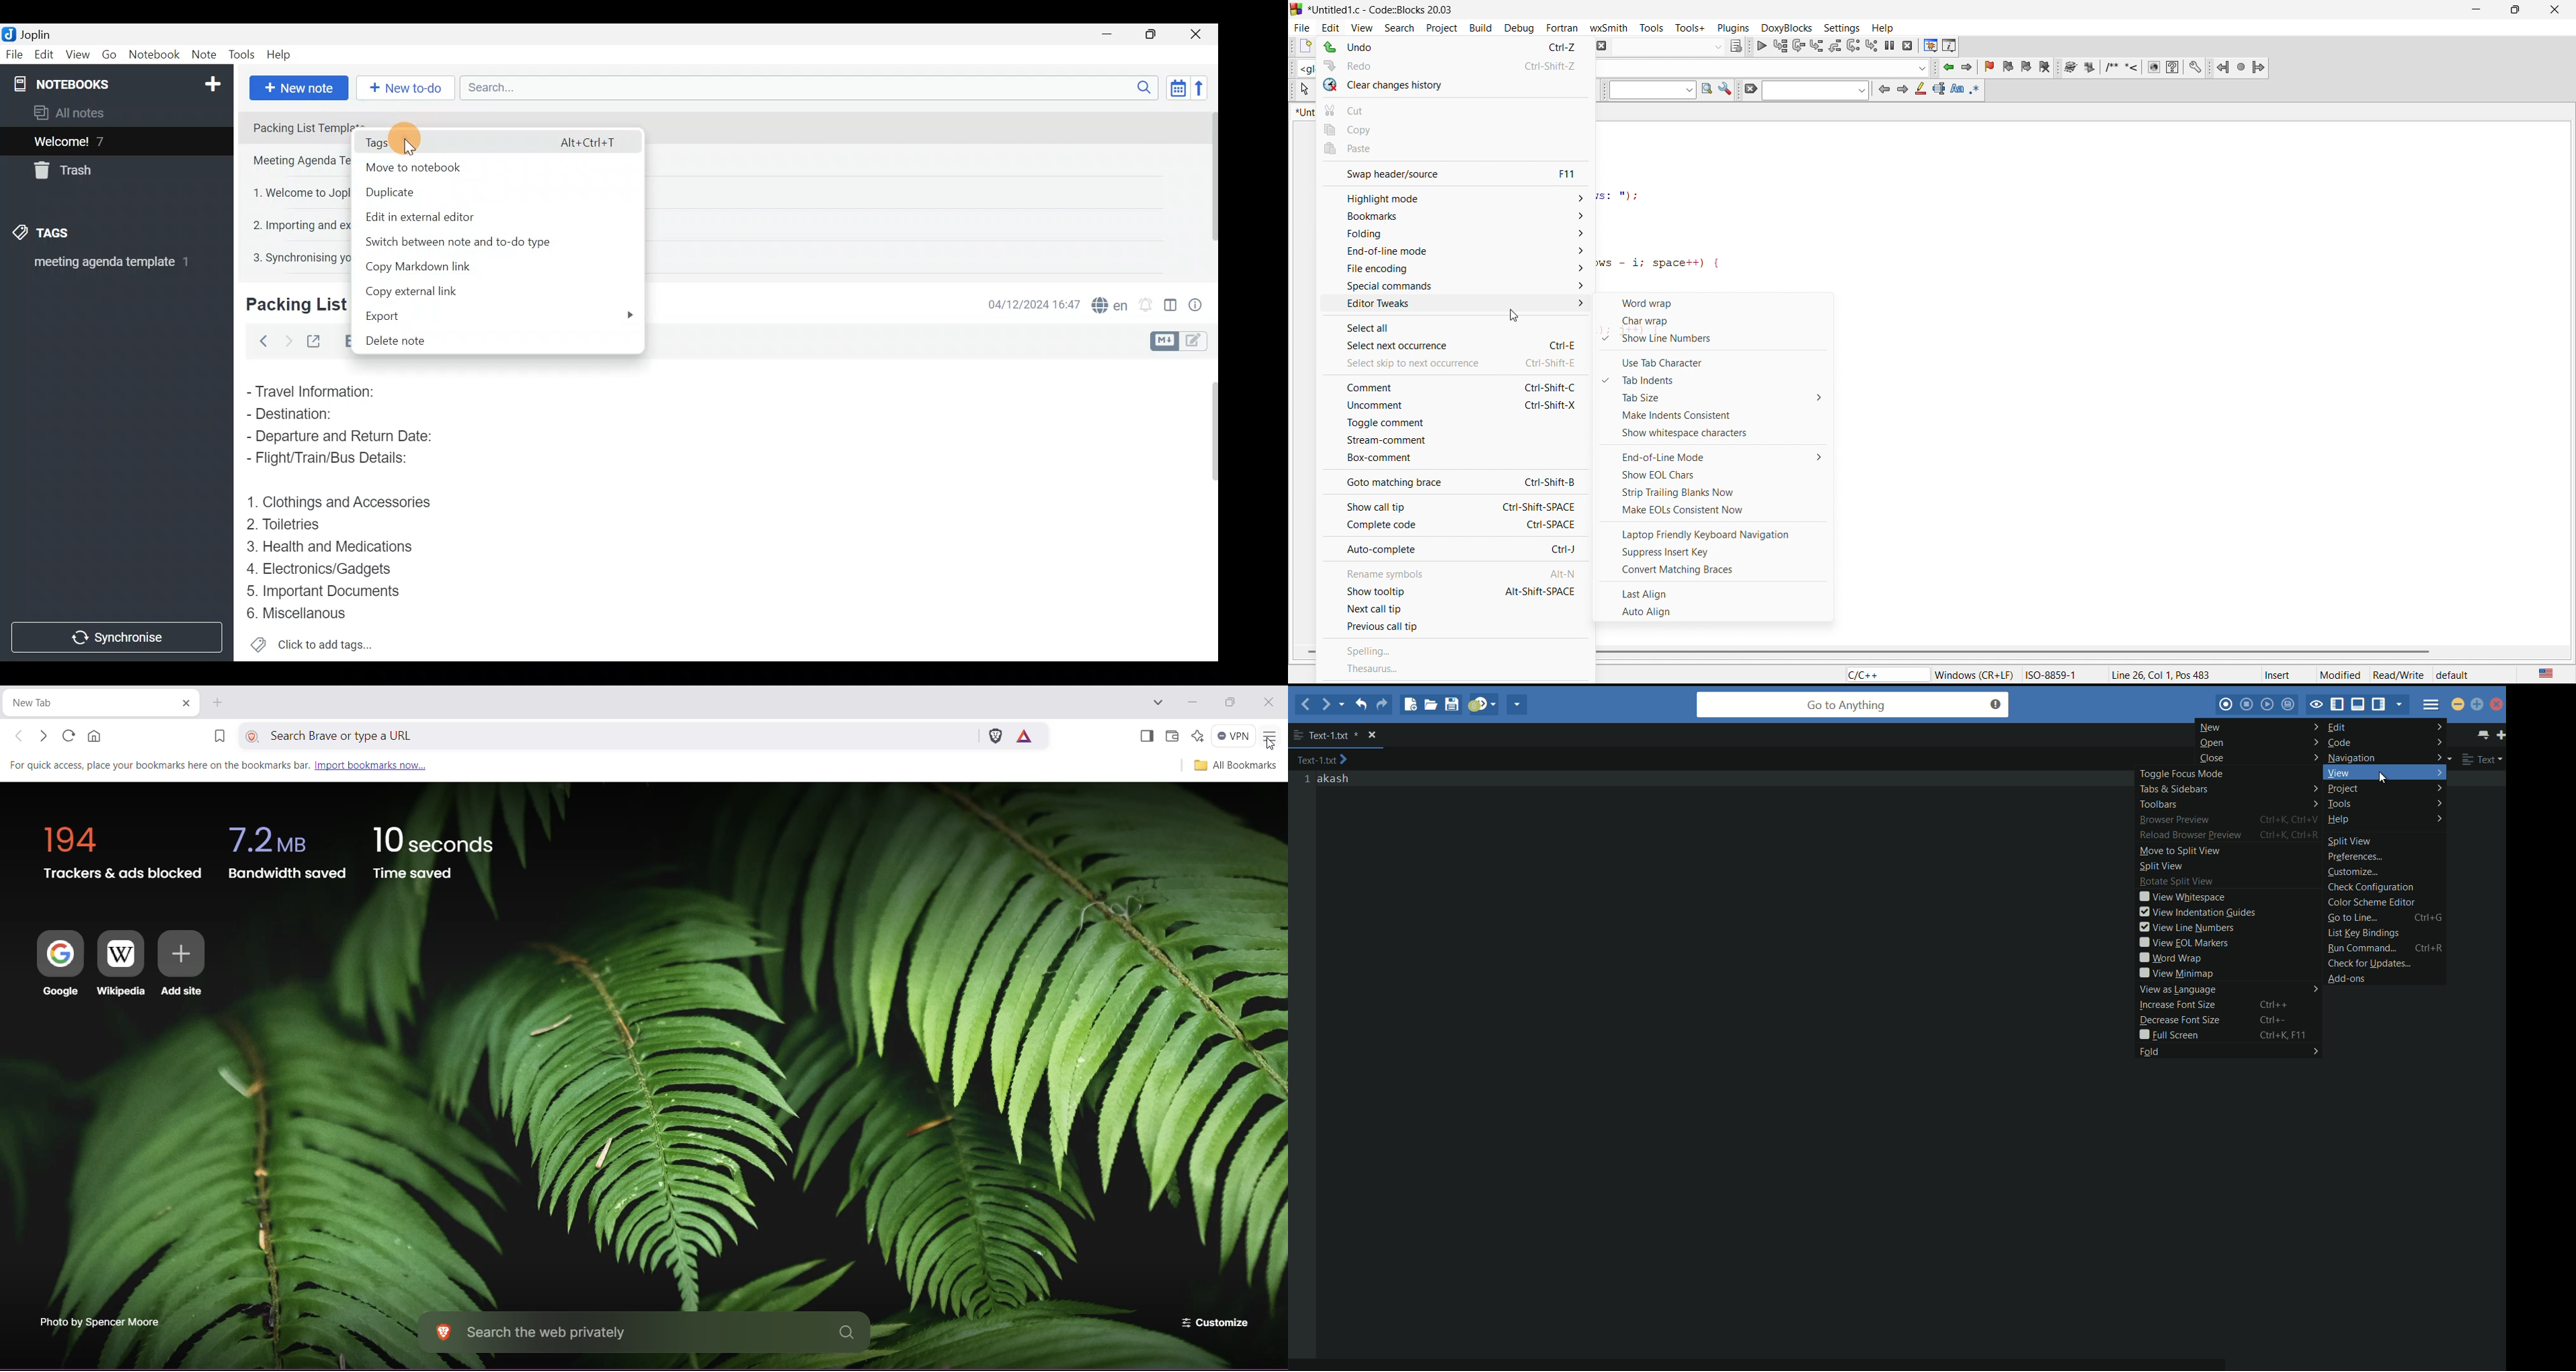 The width and height of the screenshot is (2576, 1372). Describe the element at coordinates (74, 112) in the screenshot. I see `All notes` at that location.